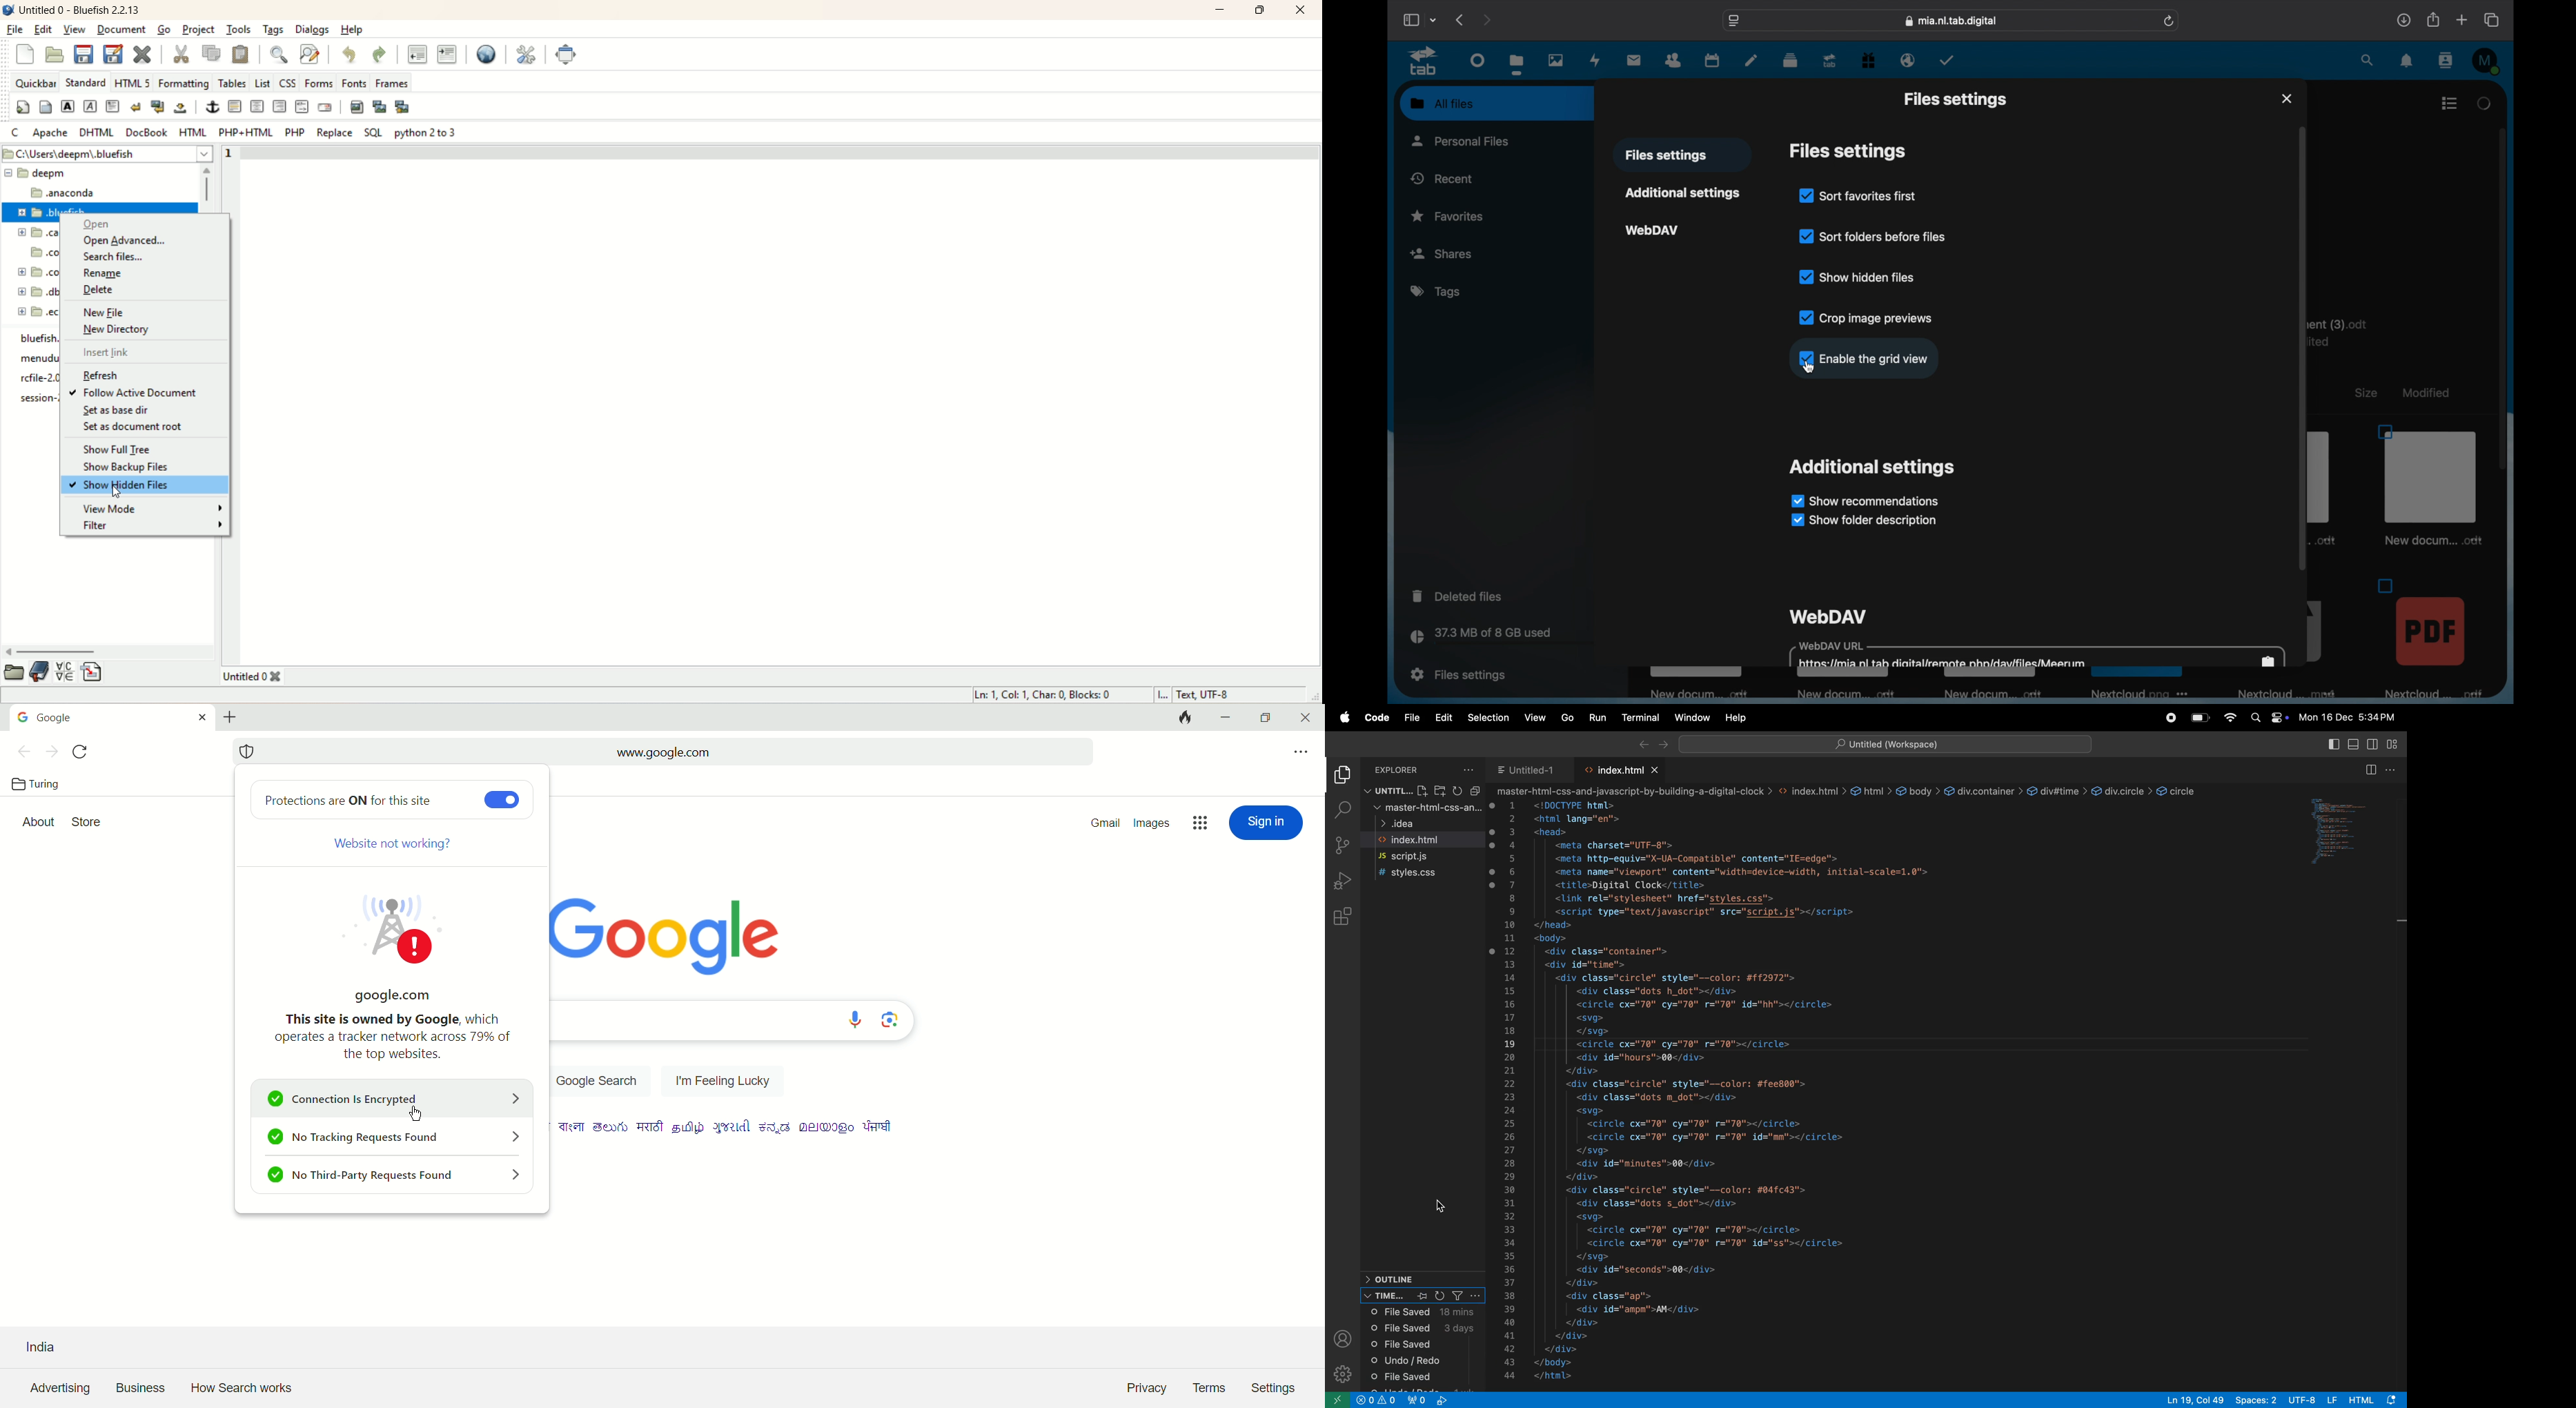  I want to click on all fiels, so click(1442, 104).